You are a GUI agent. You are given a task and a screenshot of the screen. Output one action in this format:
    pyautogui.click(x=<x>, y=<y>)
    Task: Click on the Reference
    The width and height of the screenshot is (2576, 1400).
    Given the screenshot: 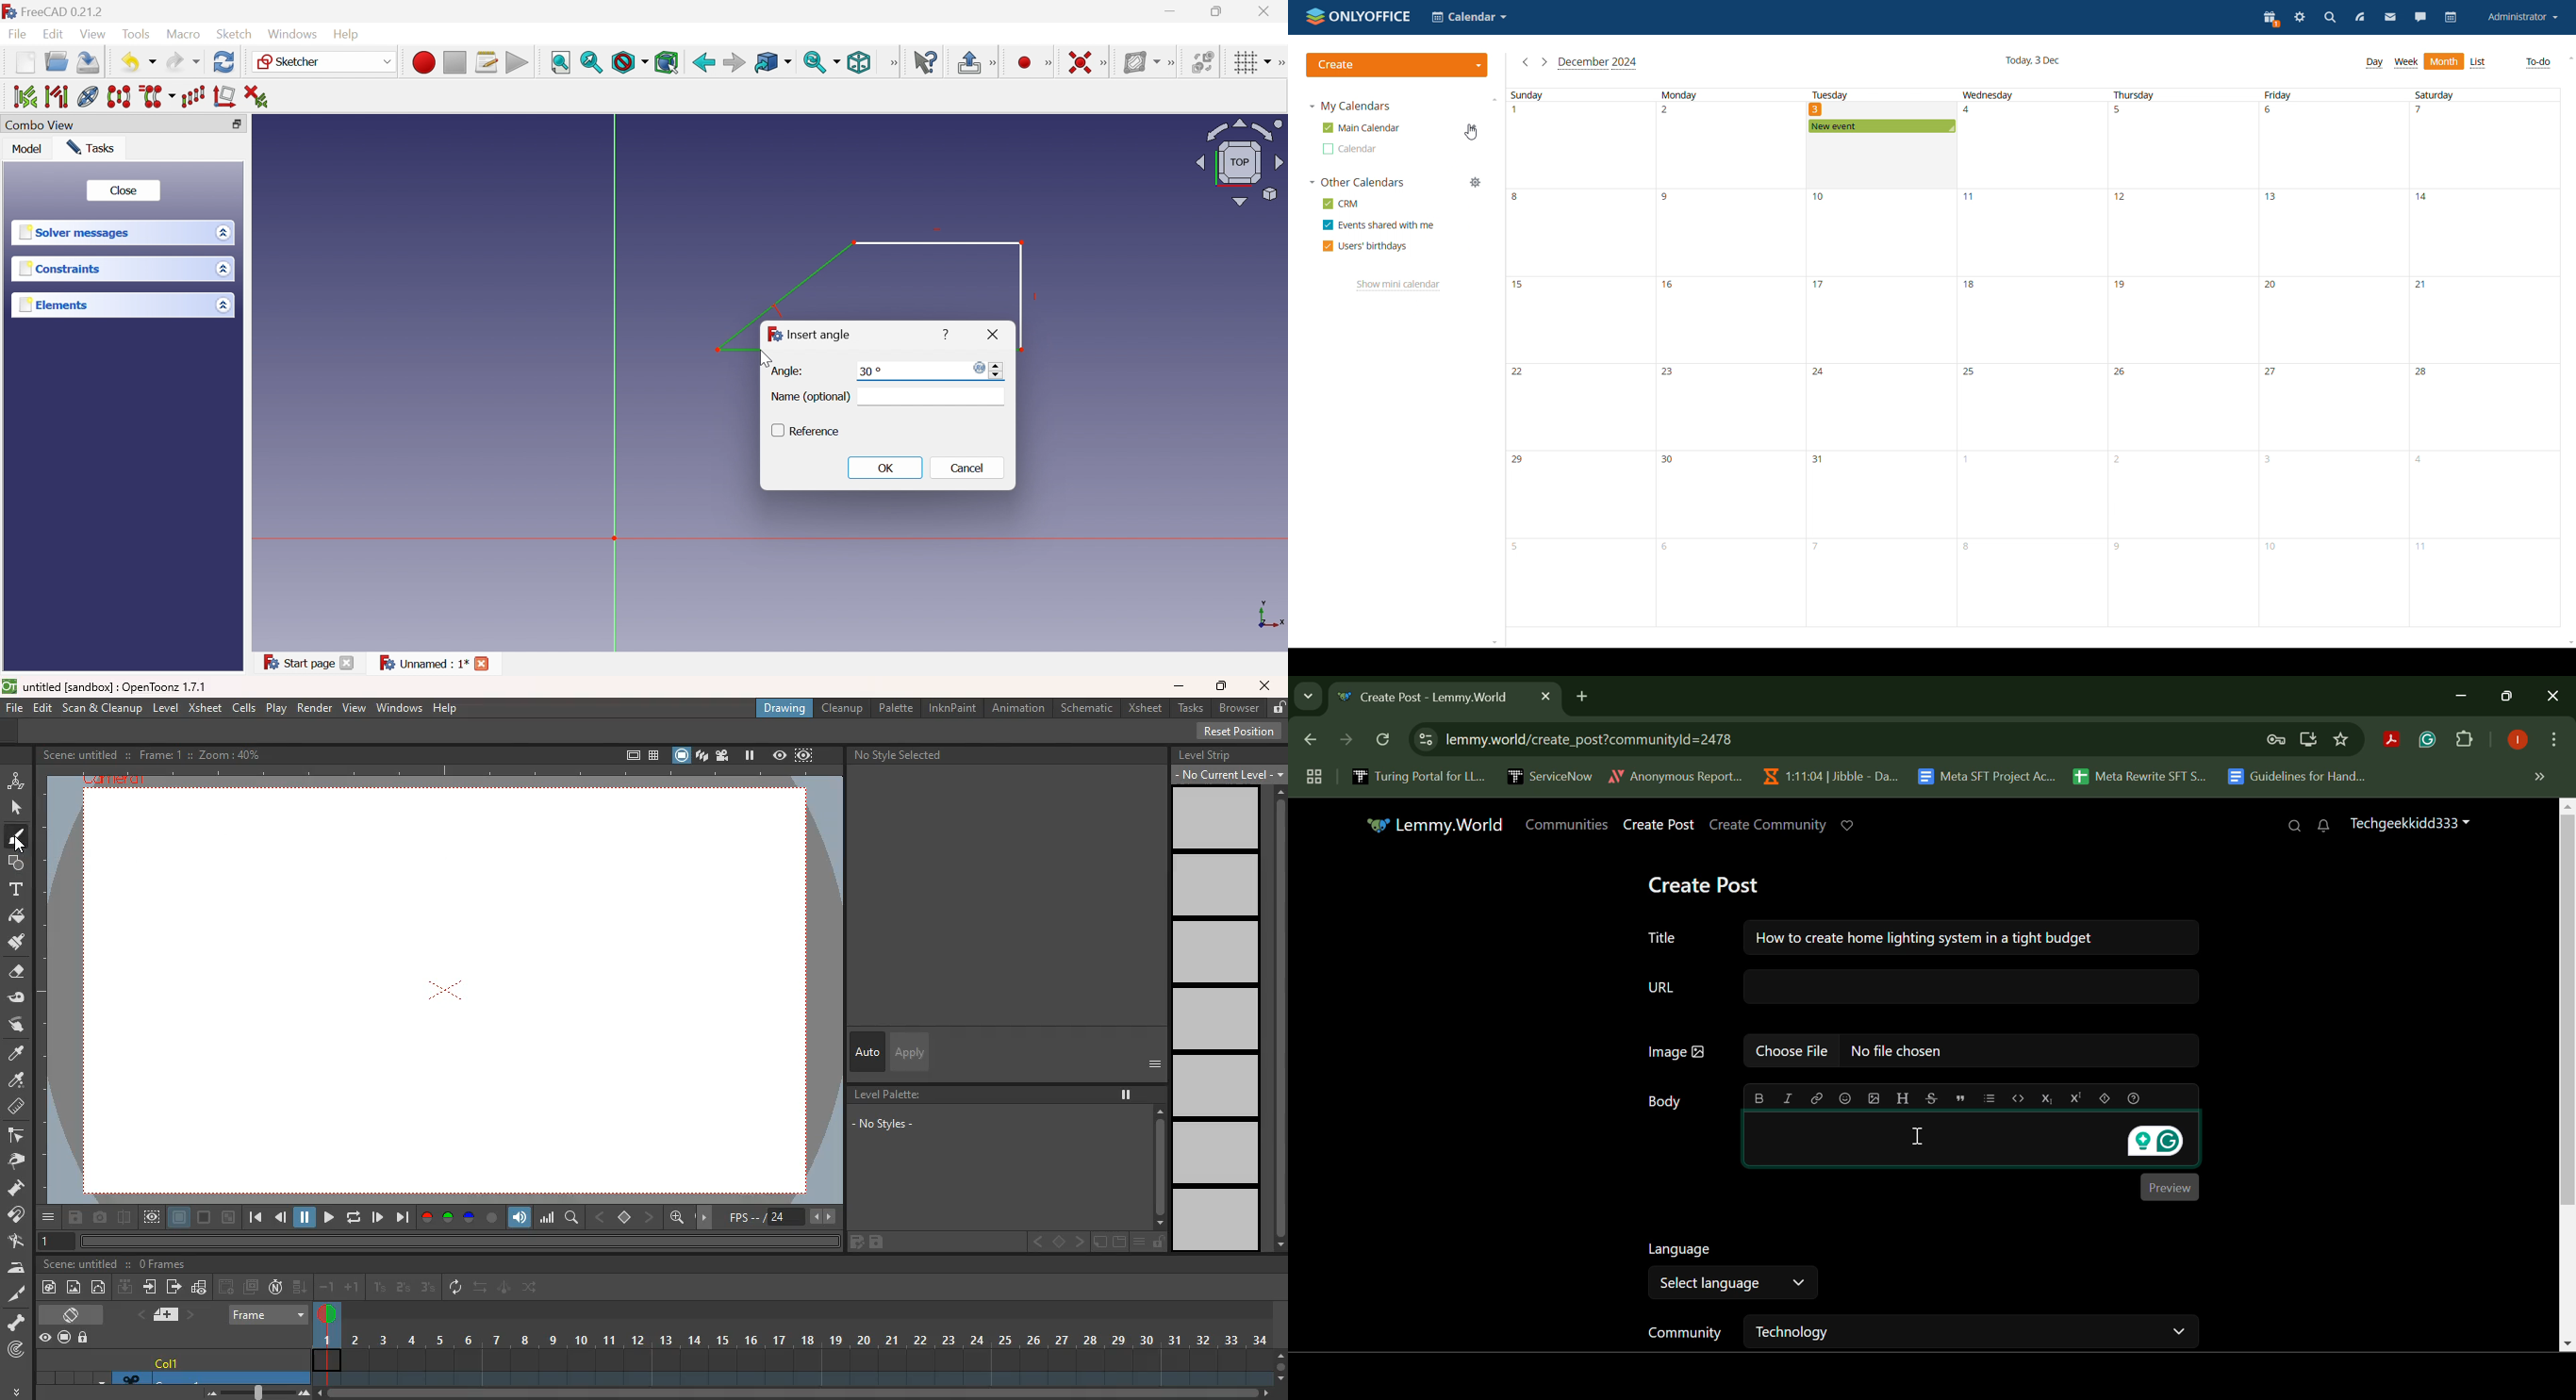 What is the action you would take?
    pyautogui.click(x=818, y=432)
    